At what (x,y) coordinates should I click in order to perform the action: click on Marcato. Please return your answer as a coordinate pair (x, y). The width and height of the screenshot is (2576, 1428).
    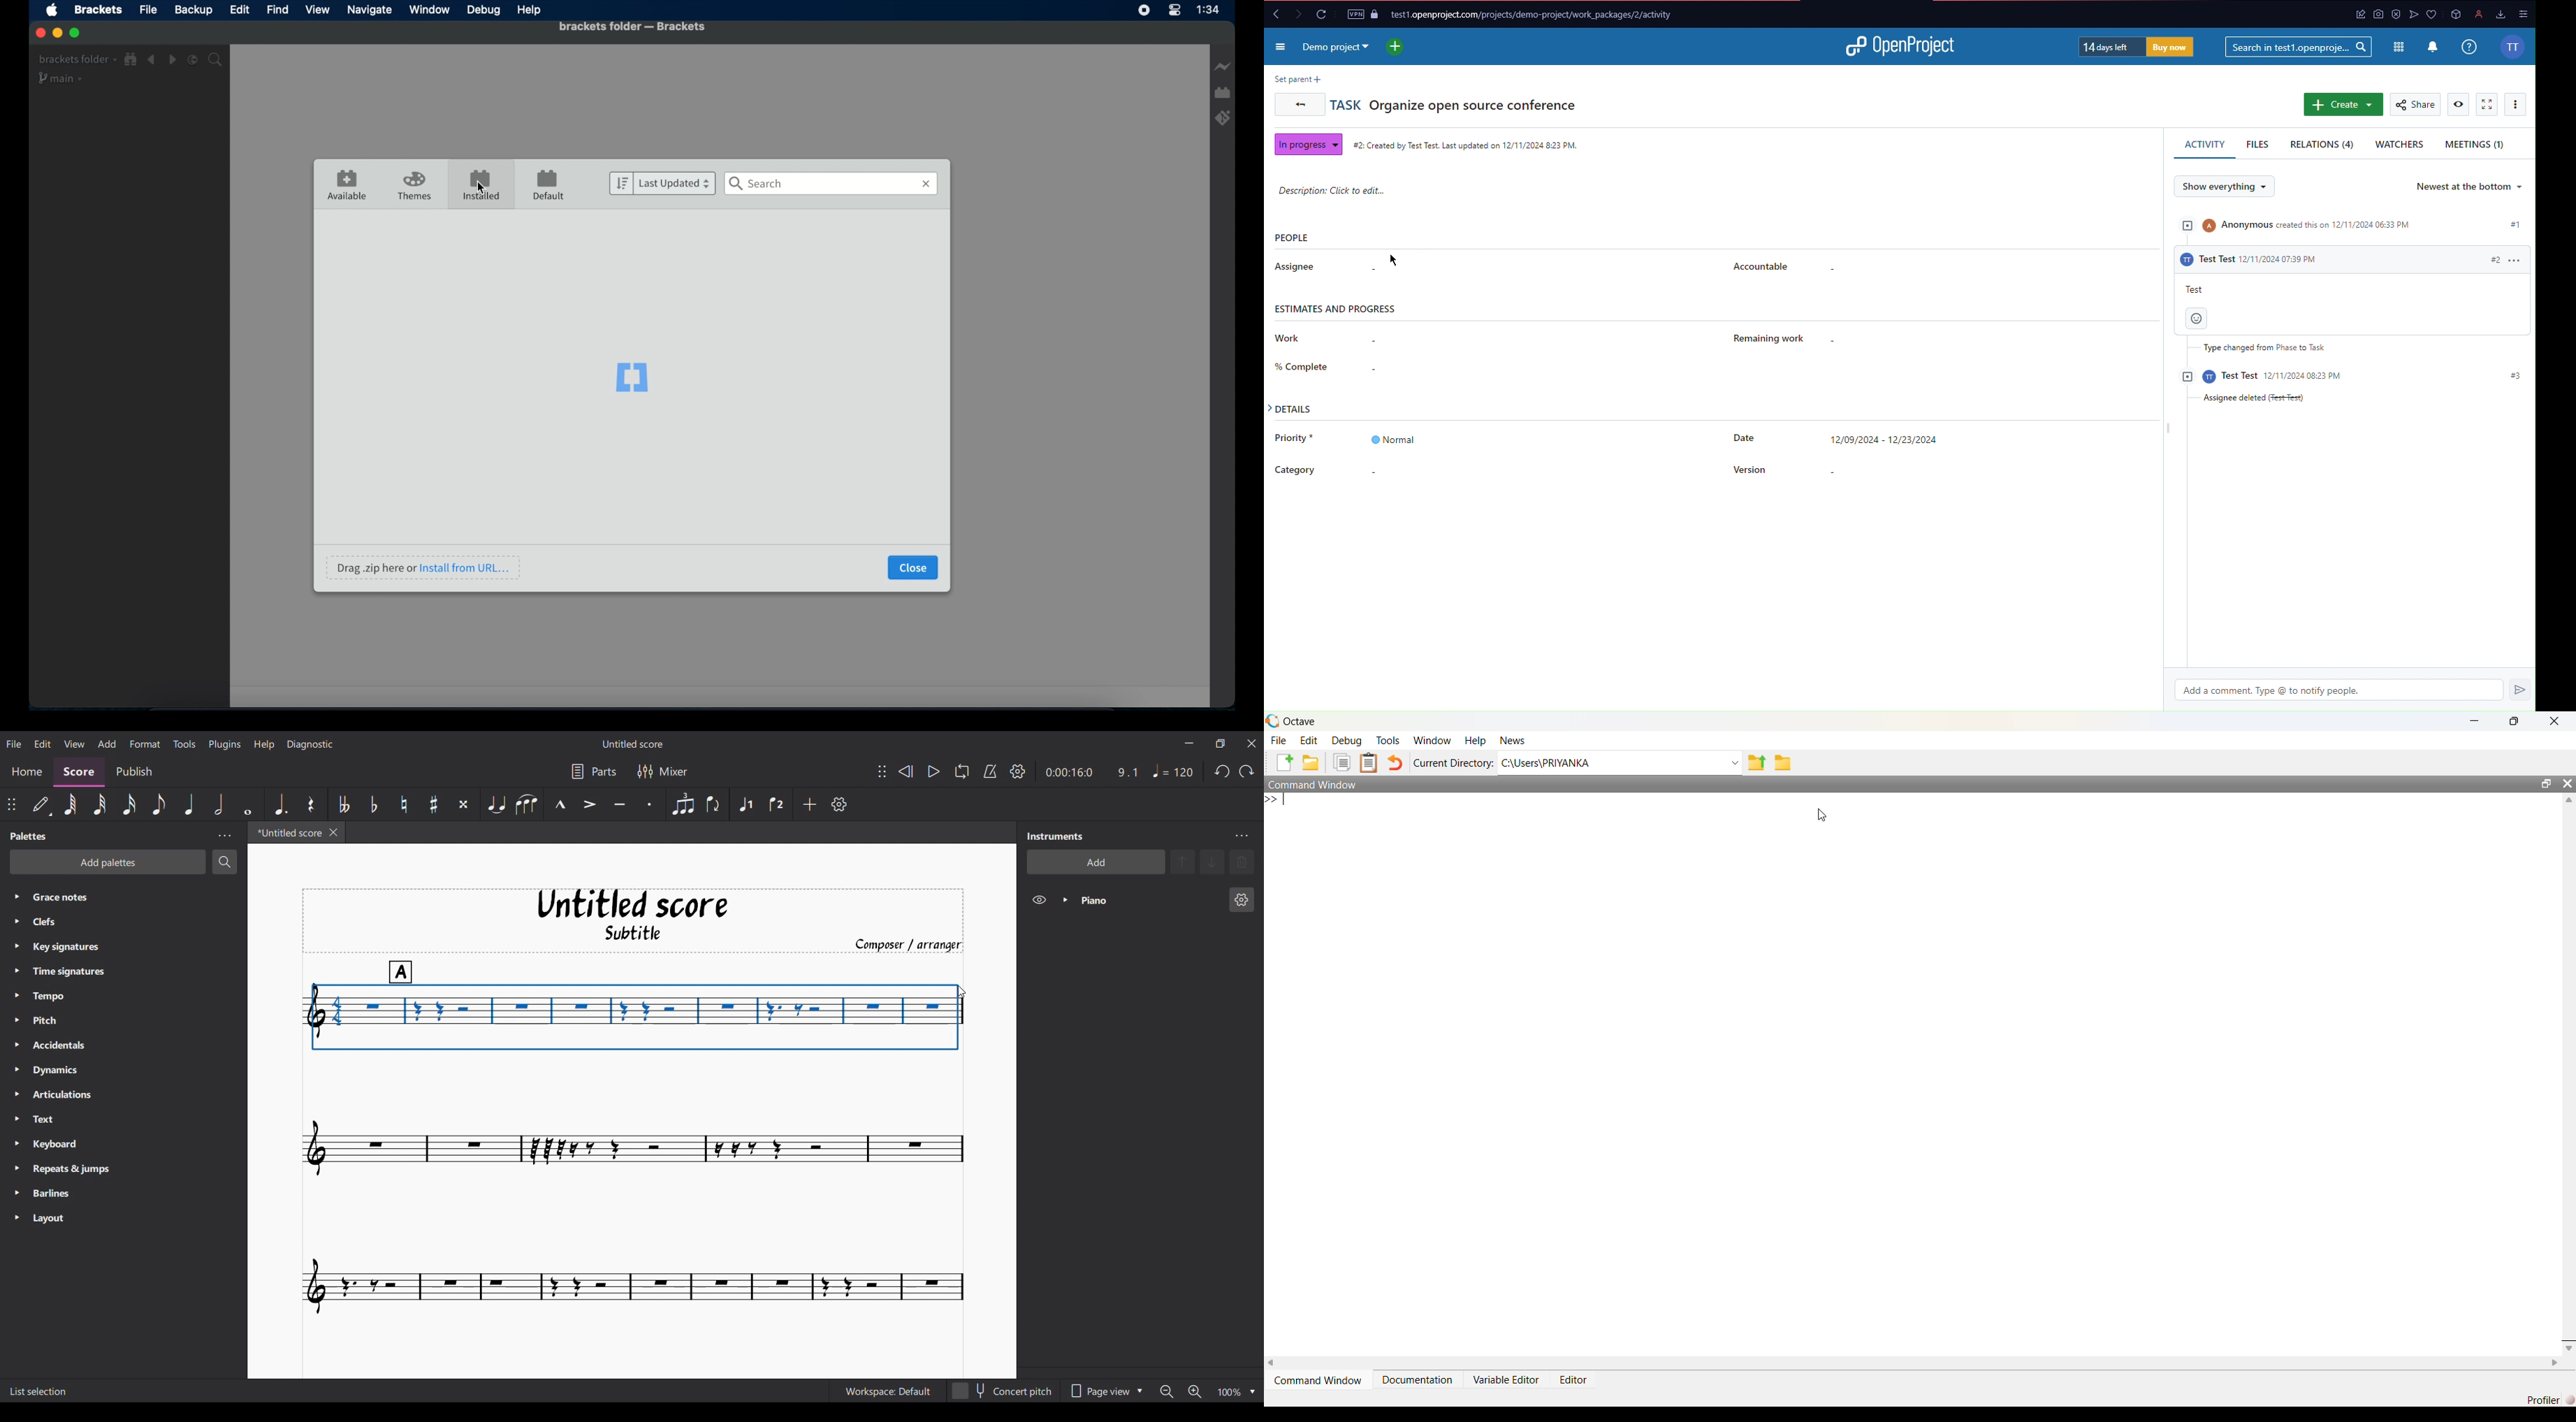
    Looking at the image, I should click on (560, 804).